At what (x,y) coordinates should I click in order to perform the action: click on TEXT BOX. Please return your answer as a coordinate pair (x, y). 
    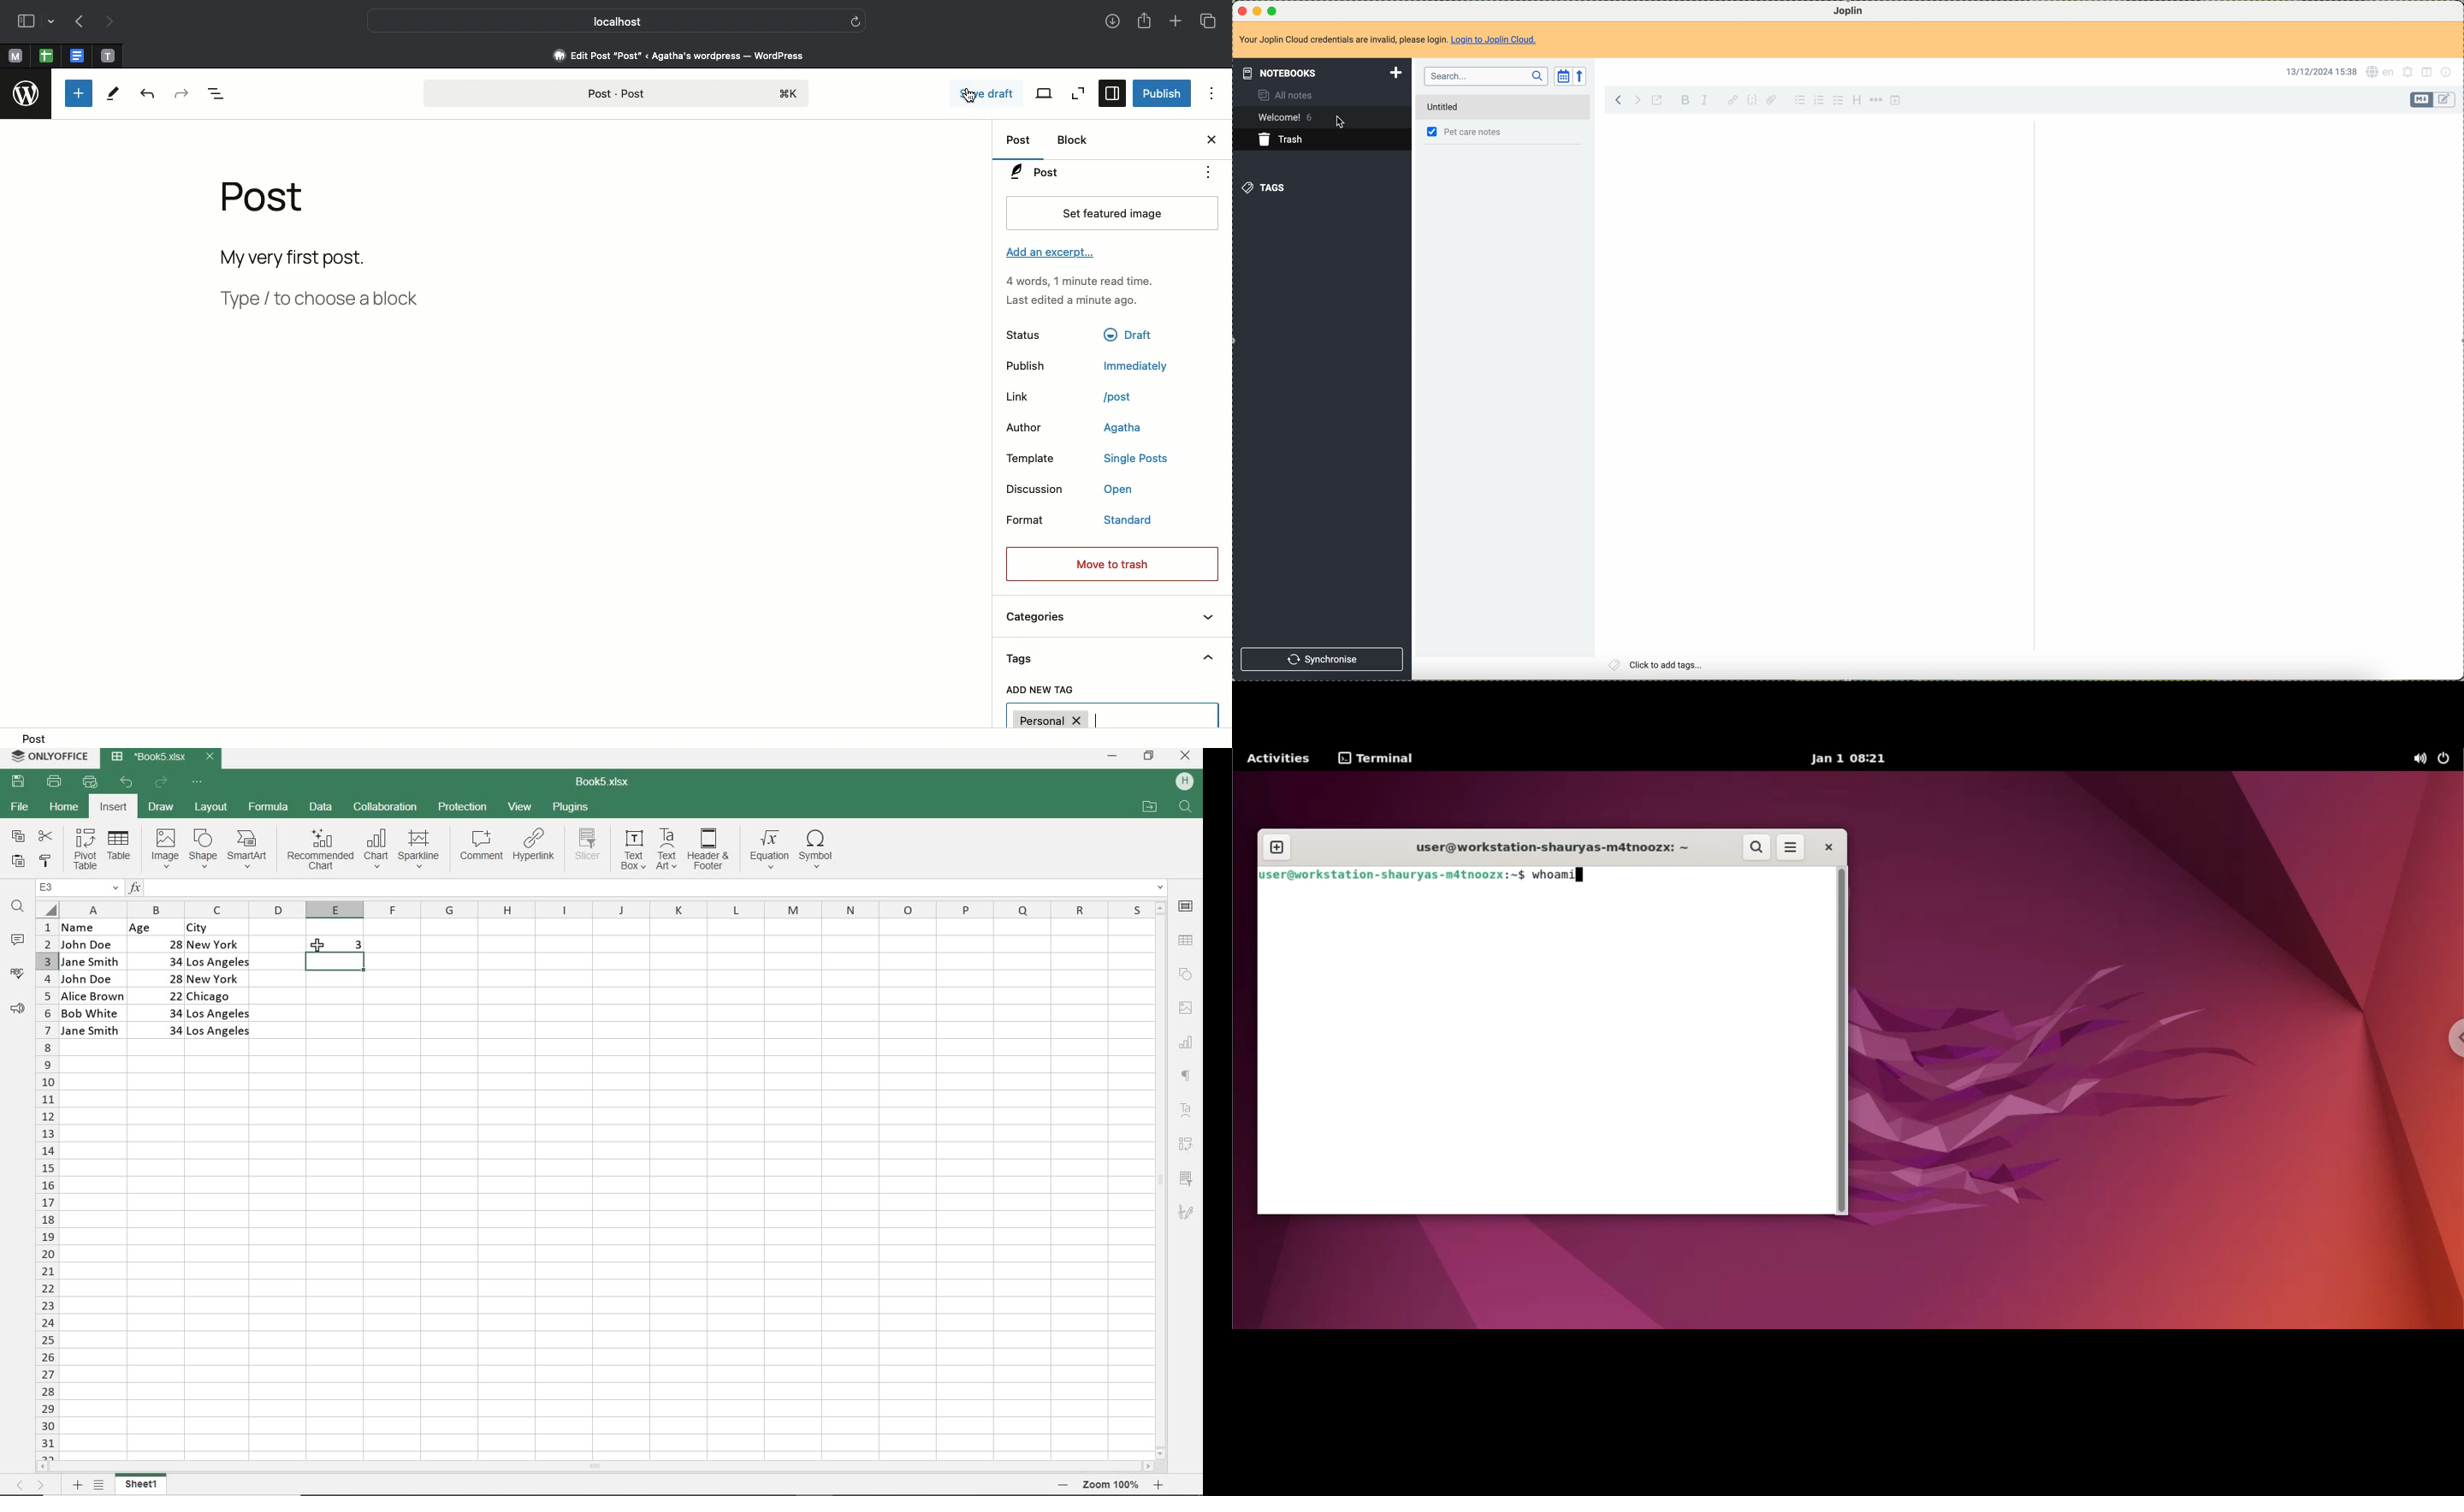
    Looking at the image, I should click on (632, 852).